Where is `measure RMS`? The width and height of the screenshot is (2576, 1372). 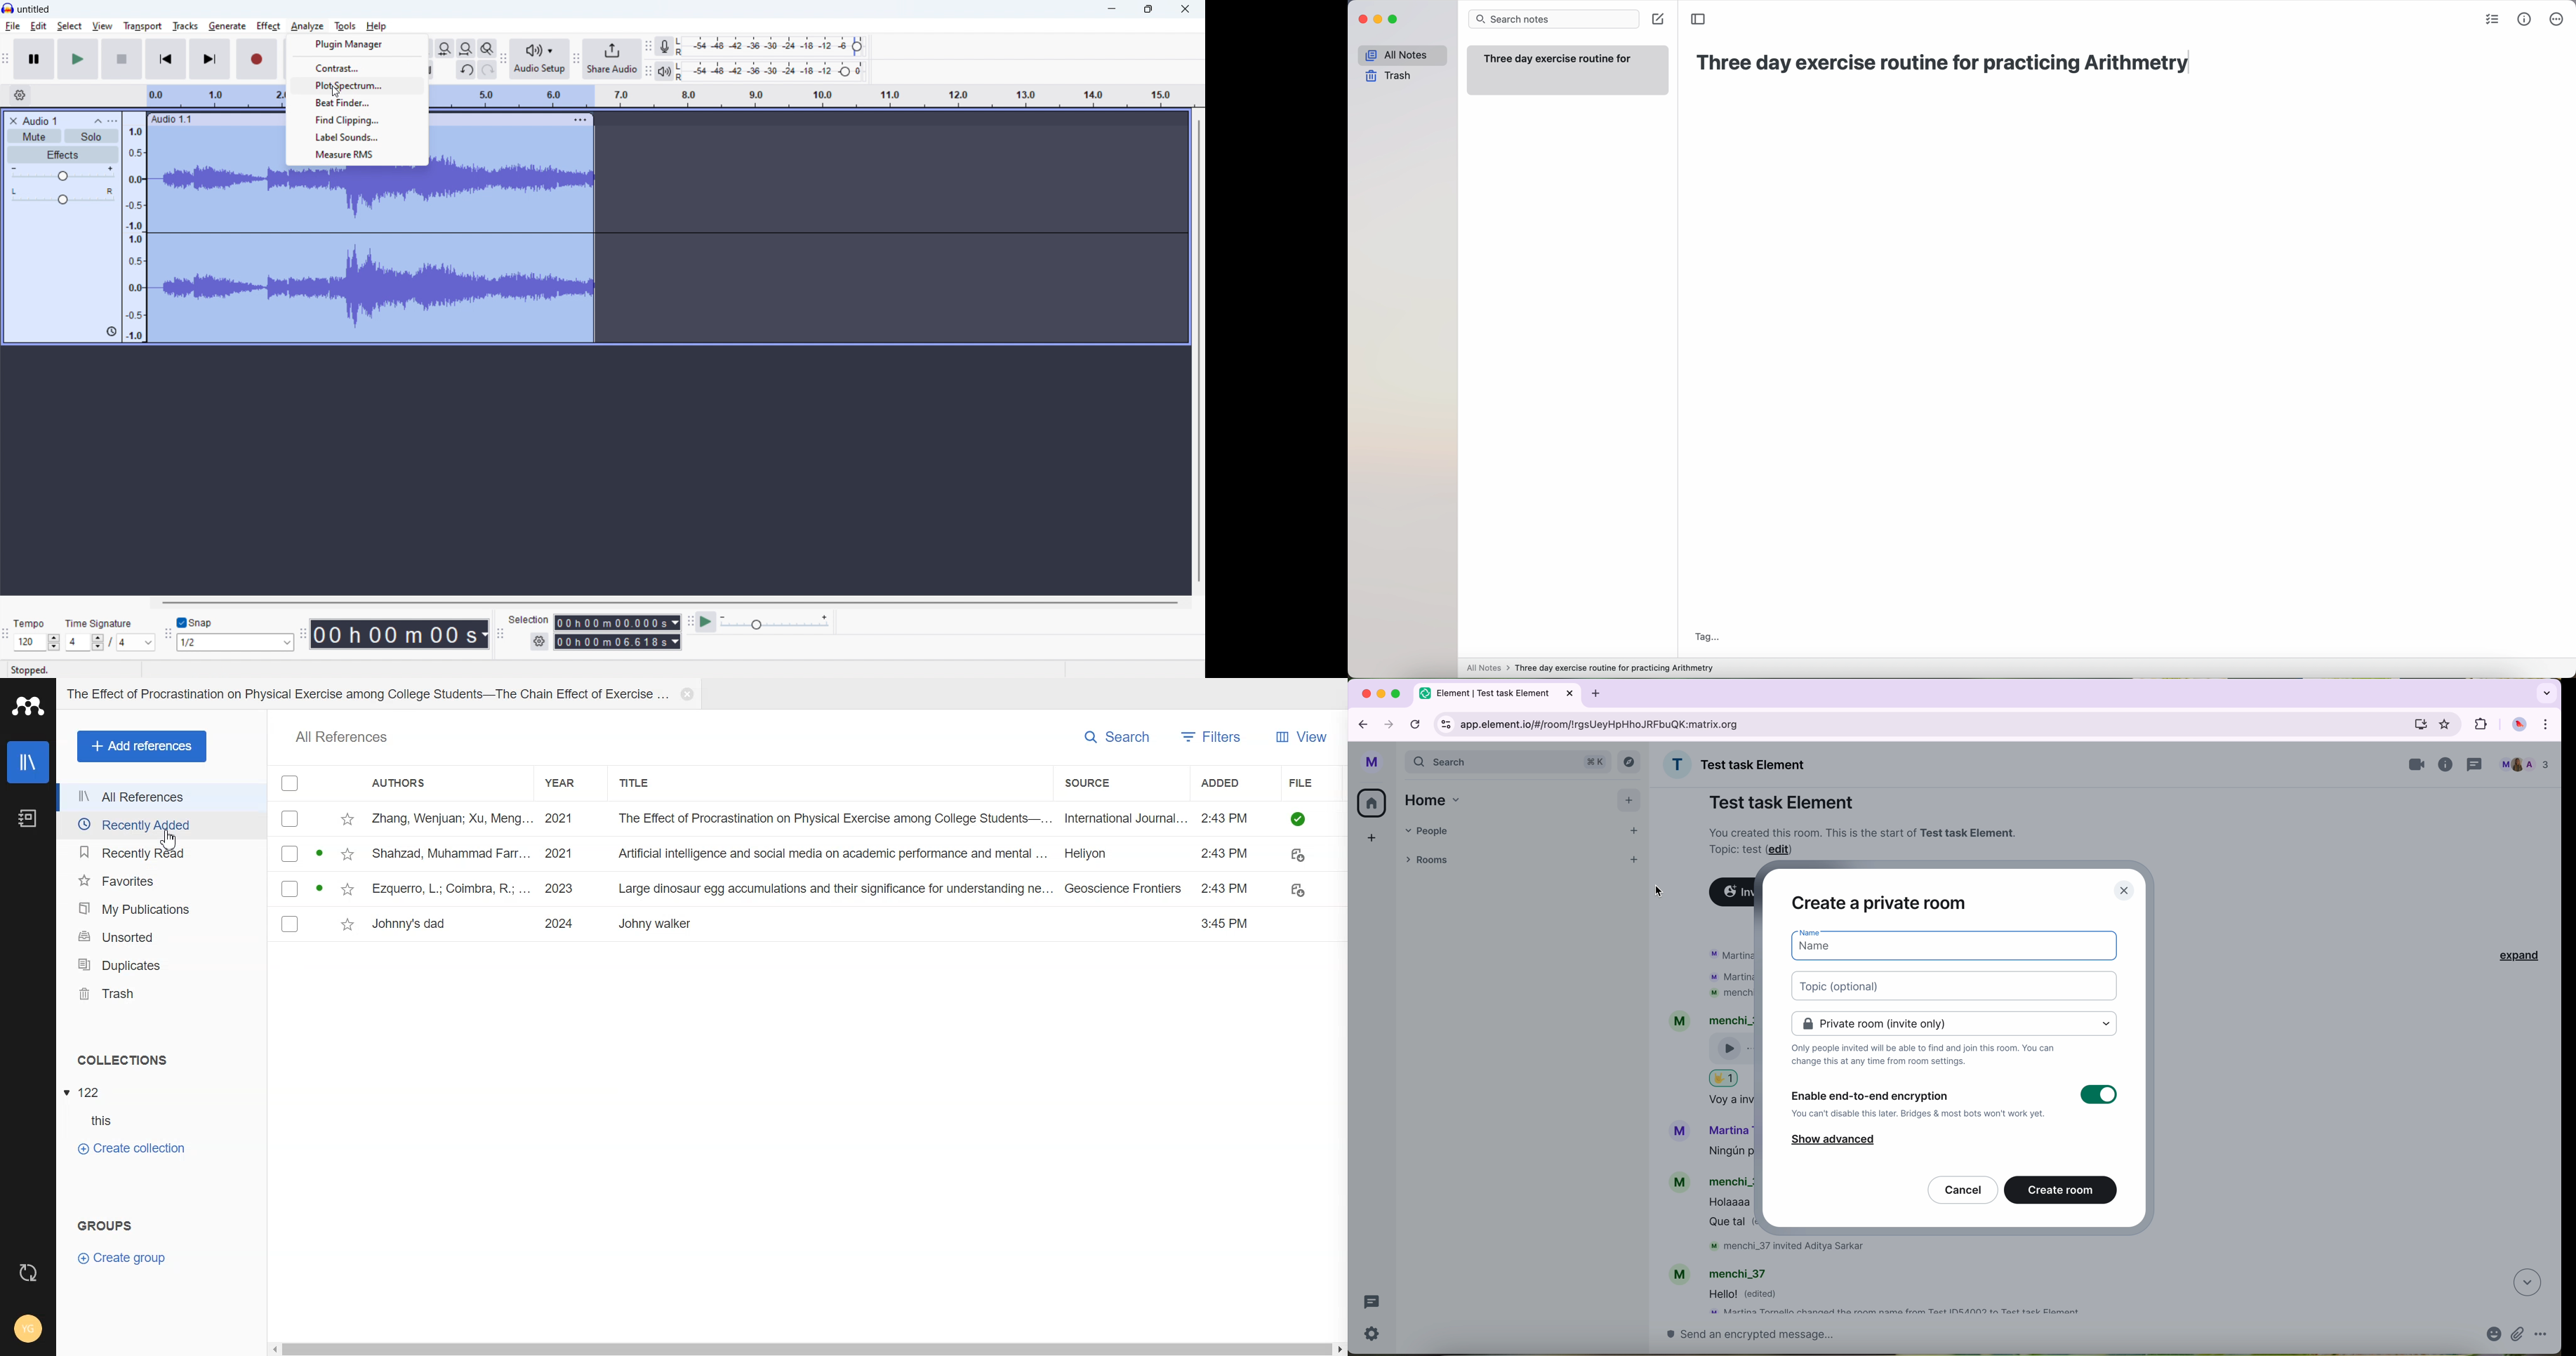
measure RMS is located at coordinates (357, 156).